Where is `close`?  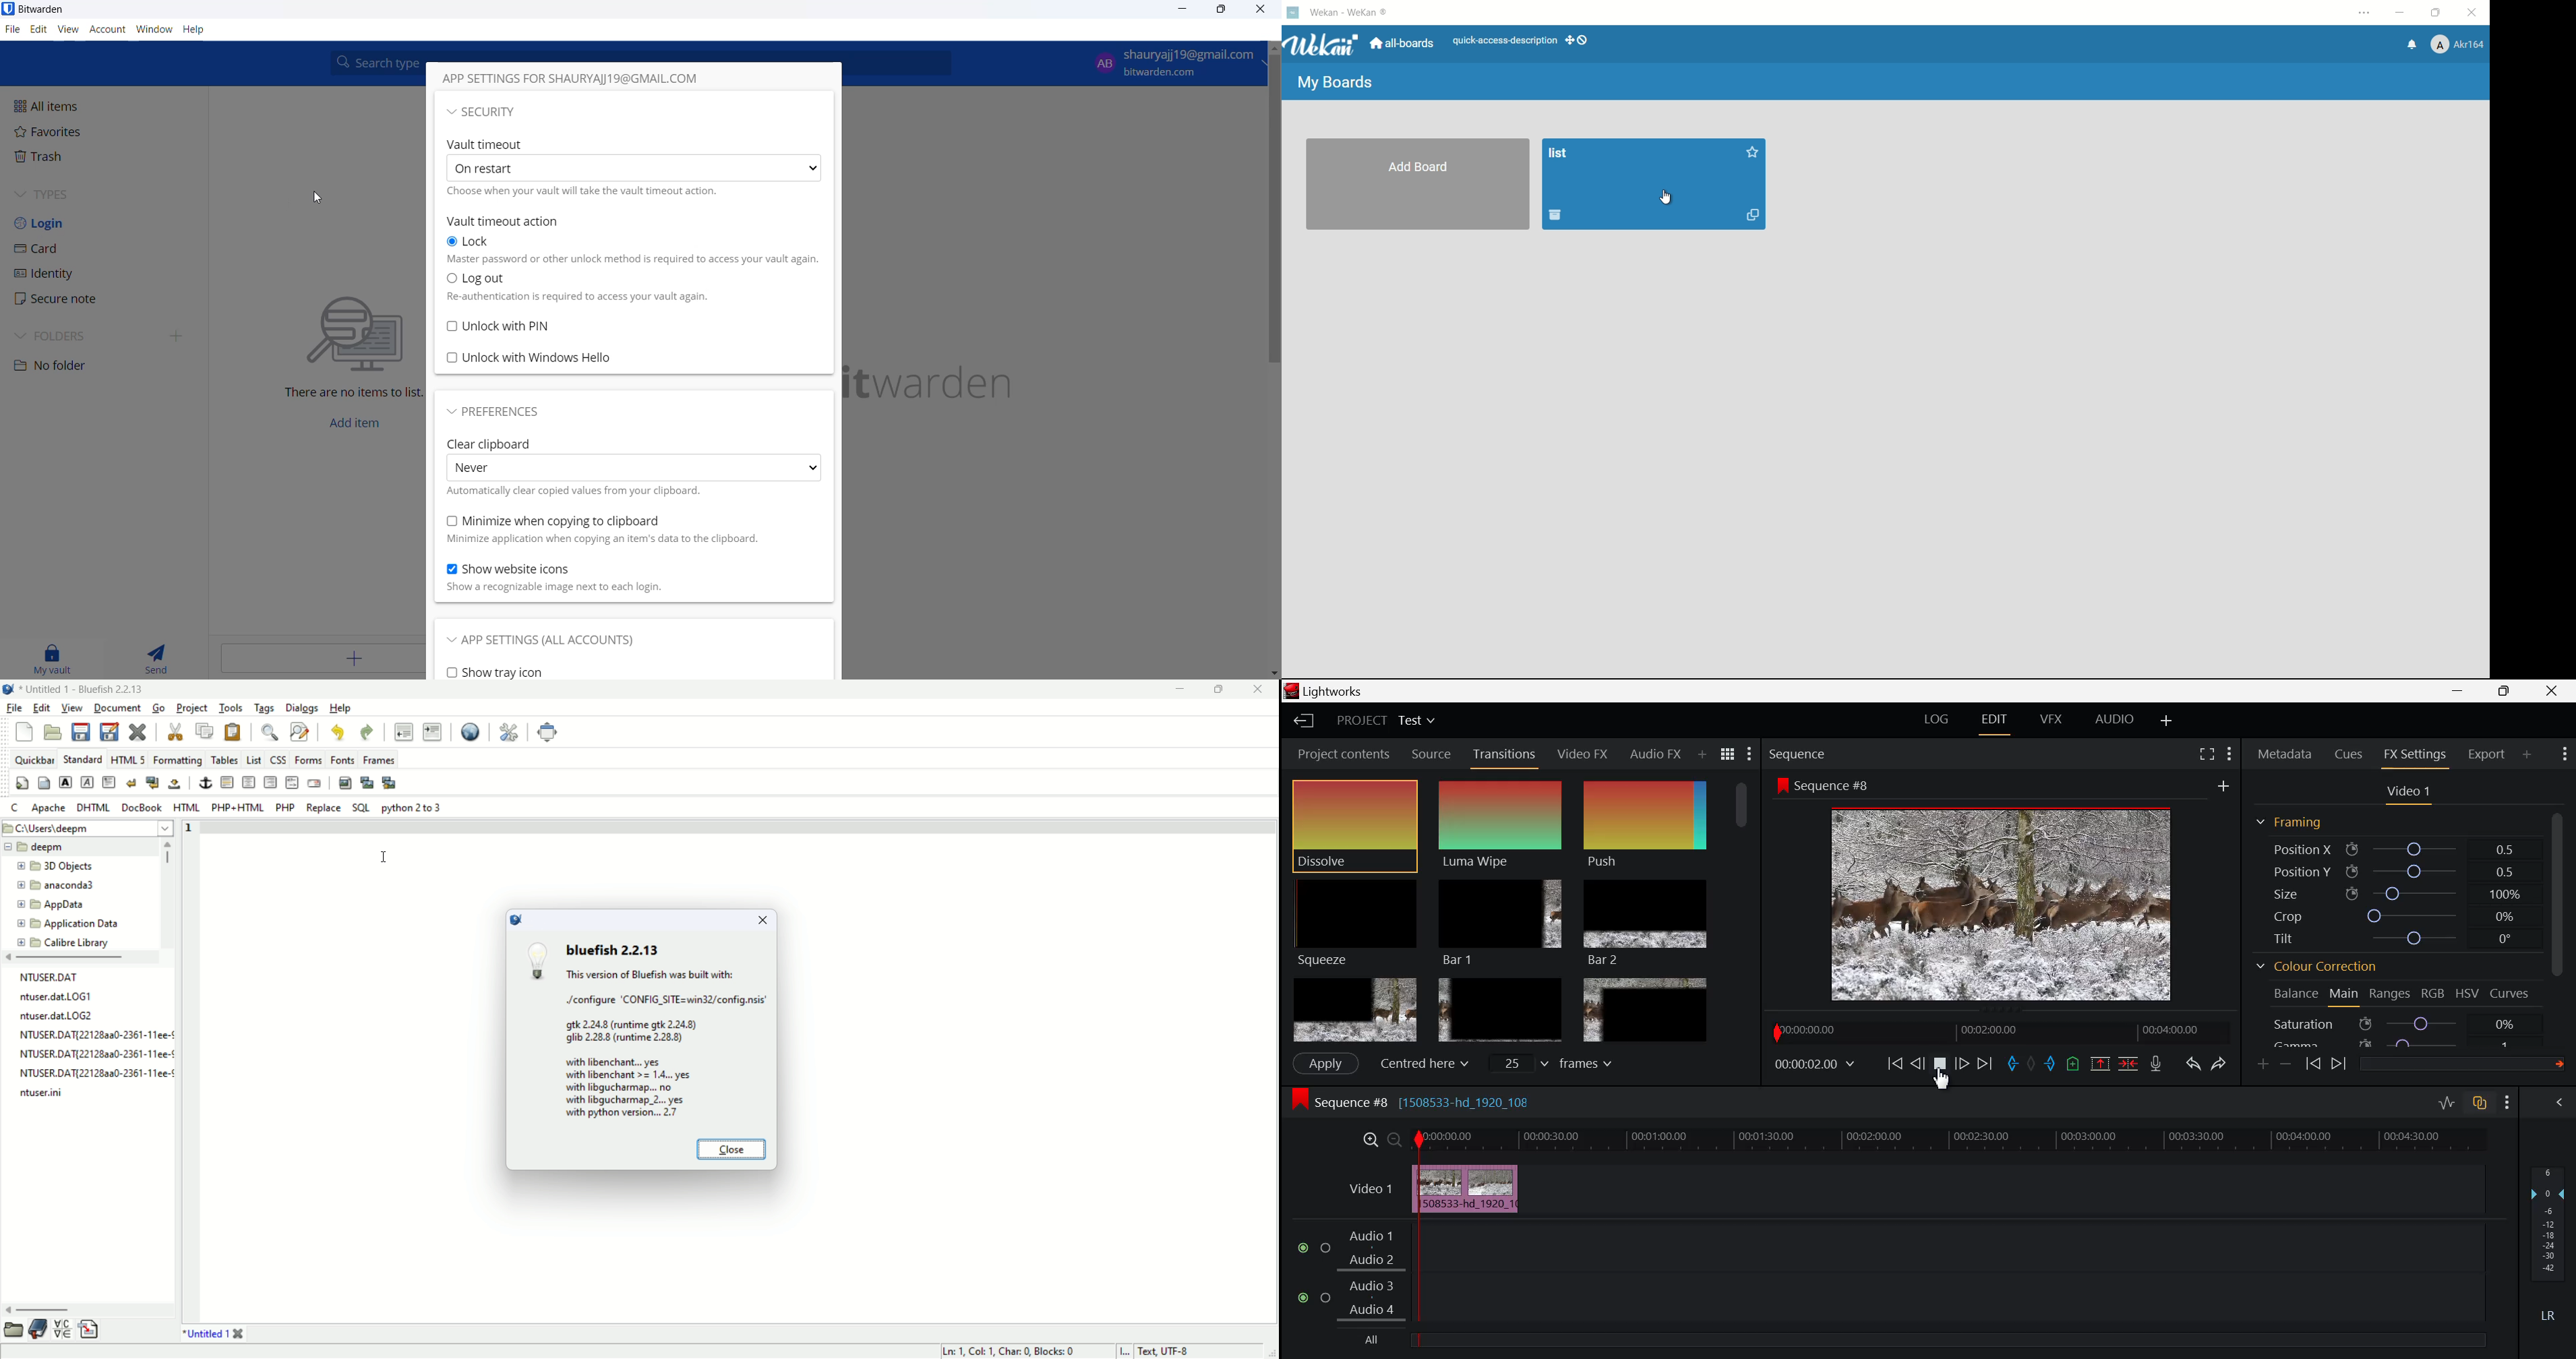 close is located at coordinates (760, 921).